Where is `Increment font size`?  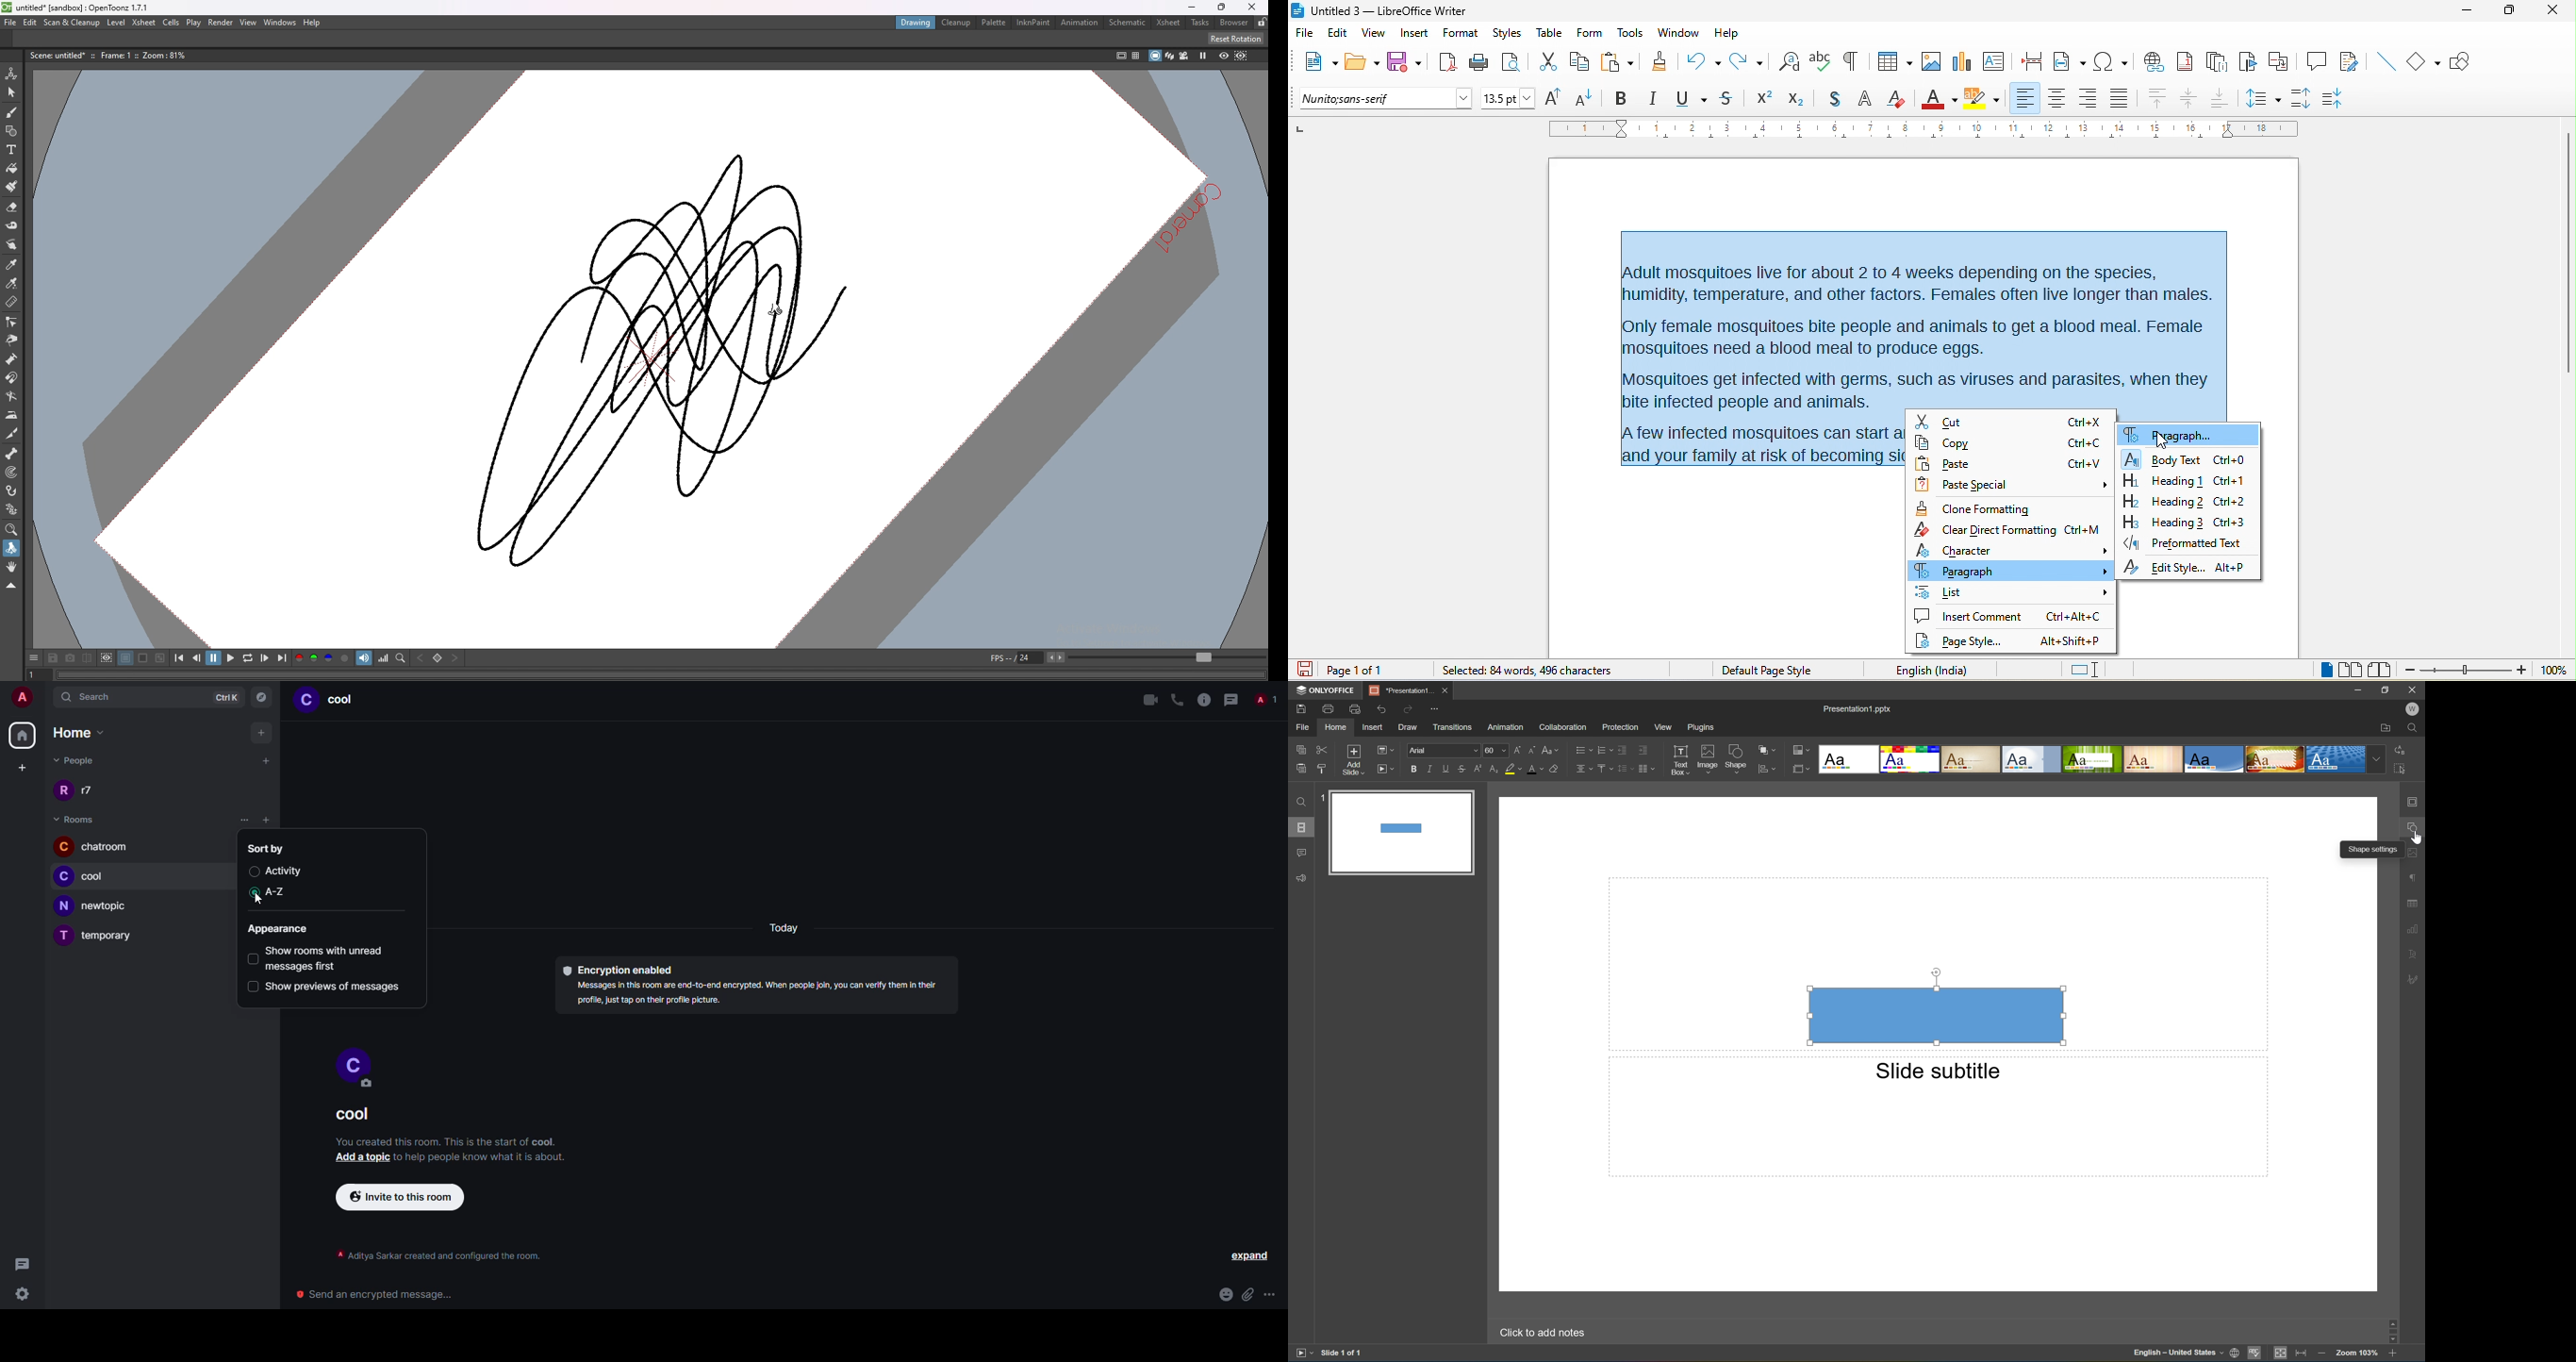 Increment font size is located at coordinates (1516, 749).